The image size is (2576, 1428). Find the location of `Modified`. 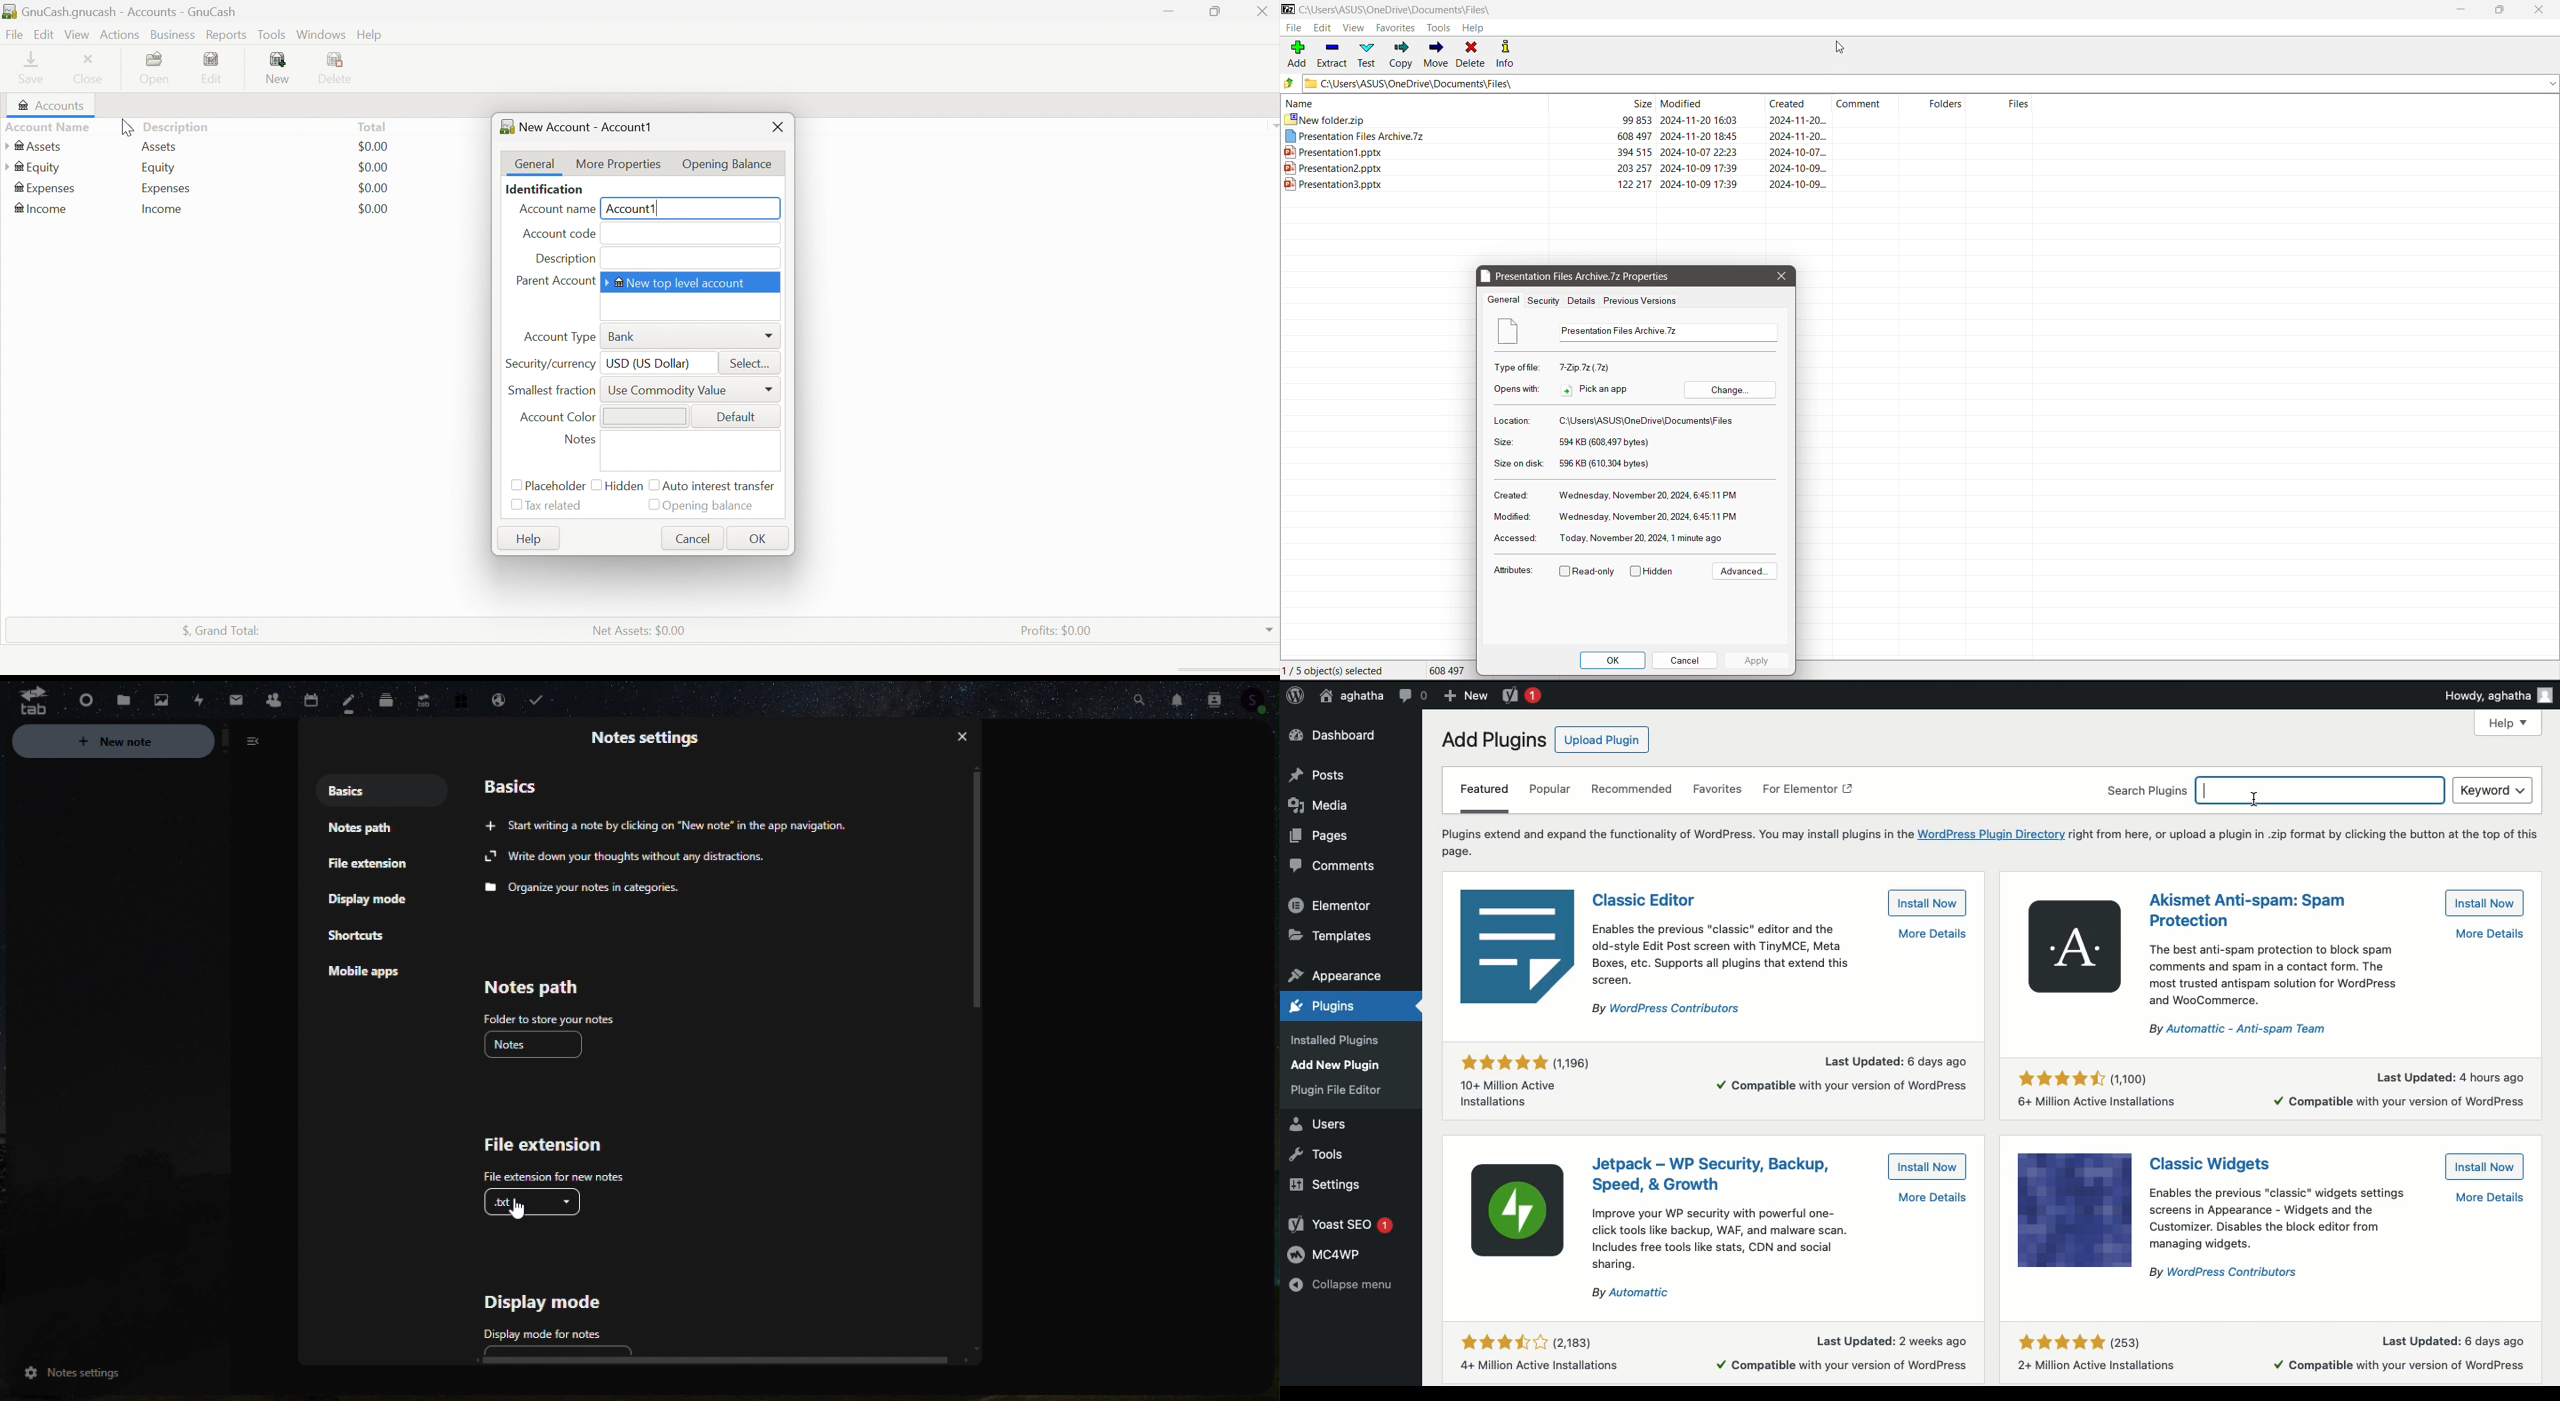

Modified is located at coordinates (1514, 519).